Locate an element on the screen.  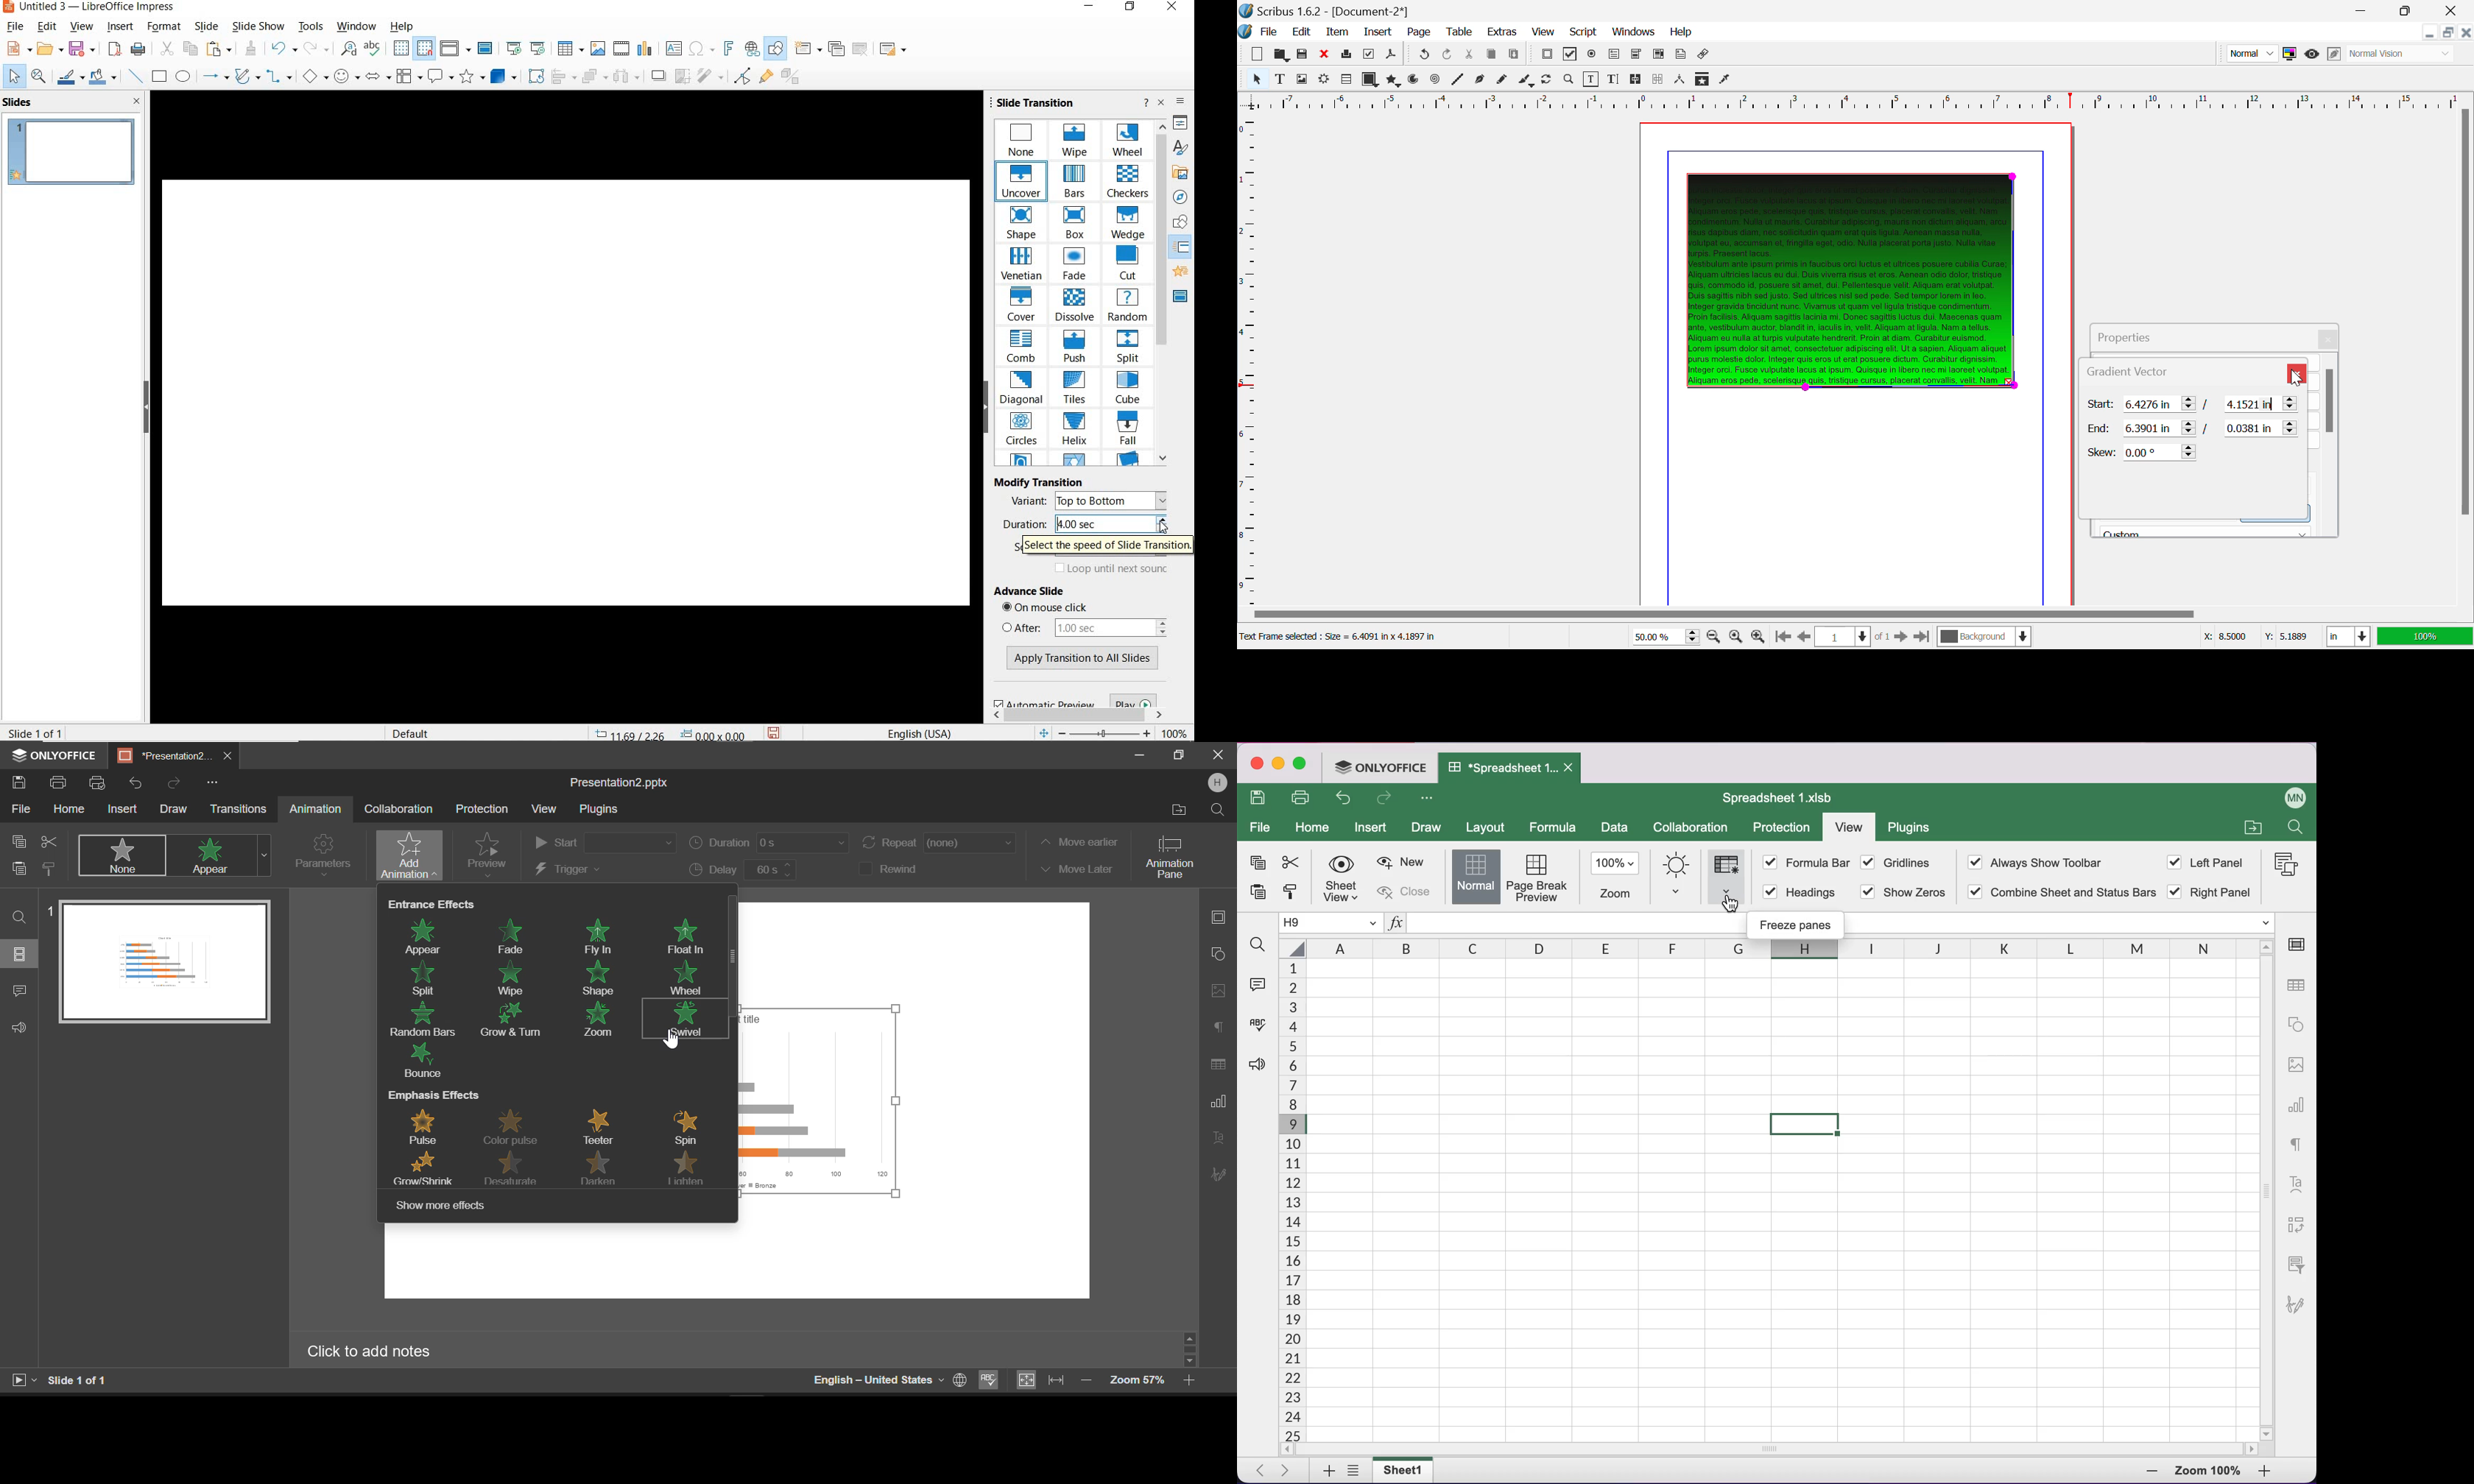
WIPE is located at coordinates (1078, 141).